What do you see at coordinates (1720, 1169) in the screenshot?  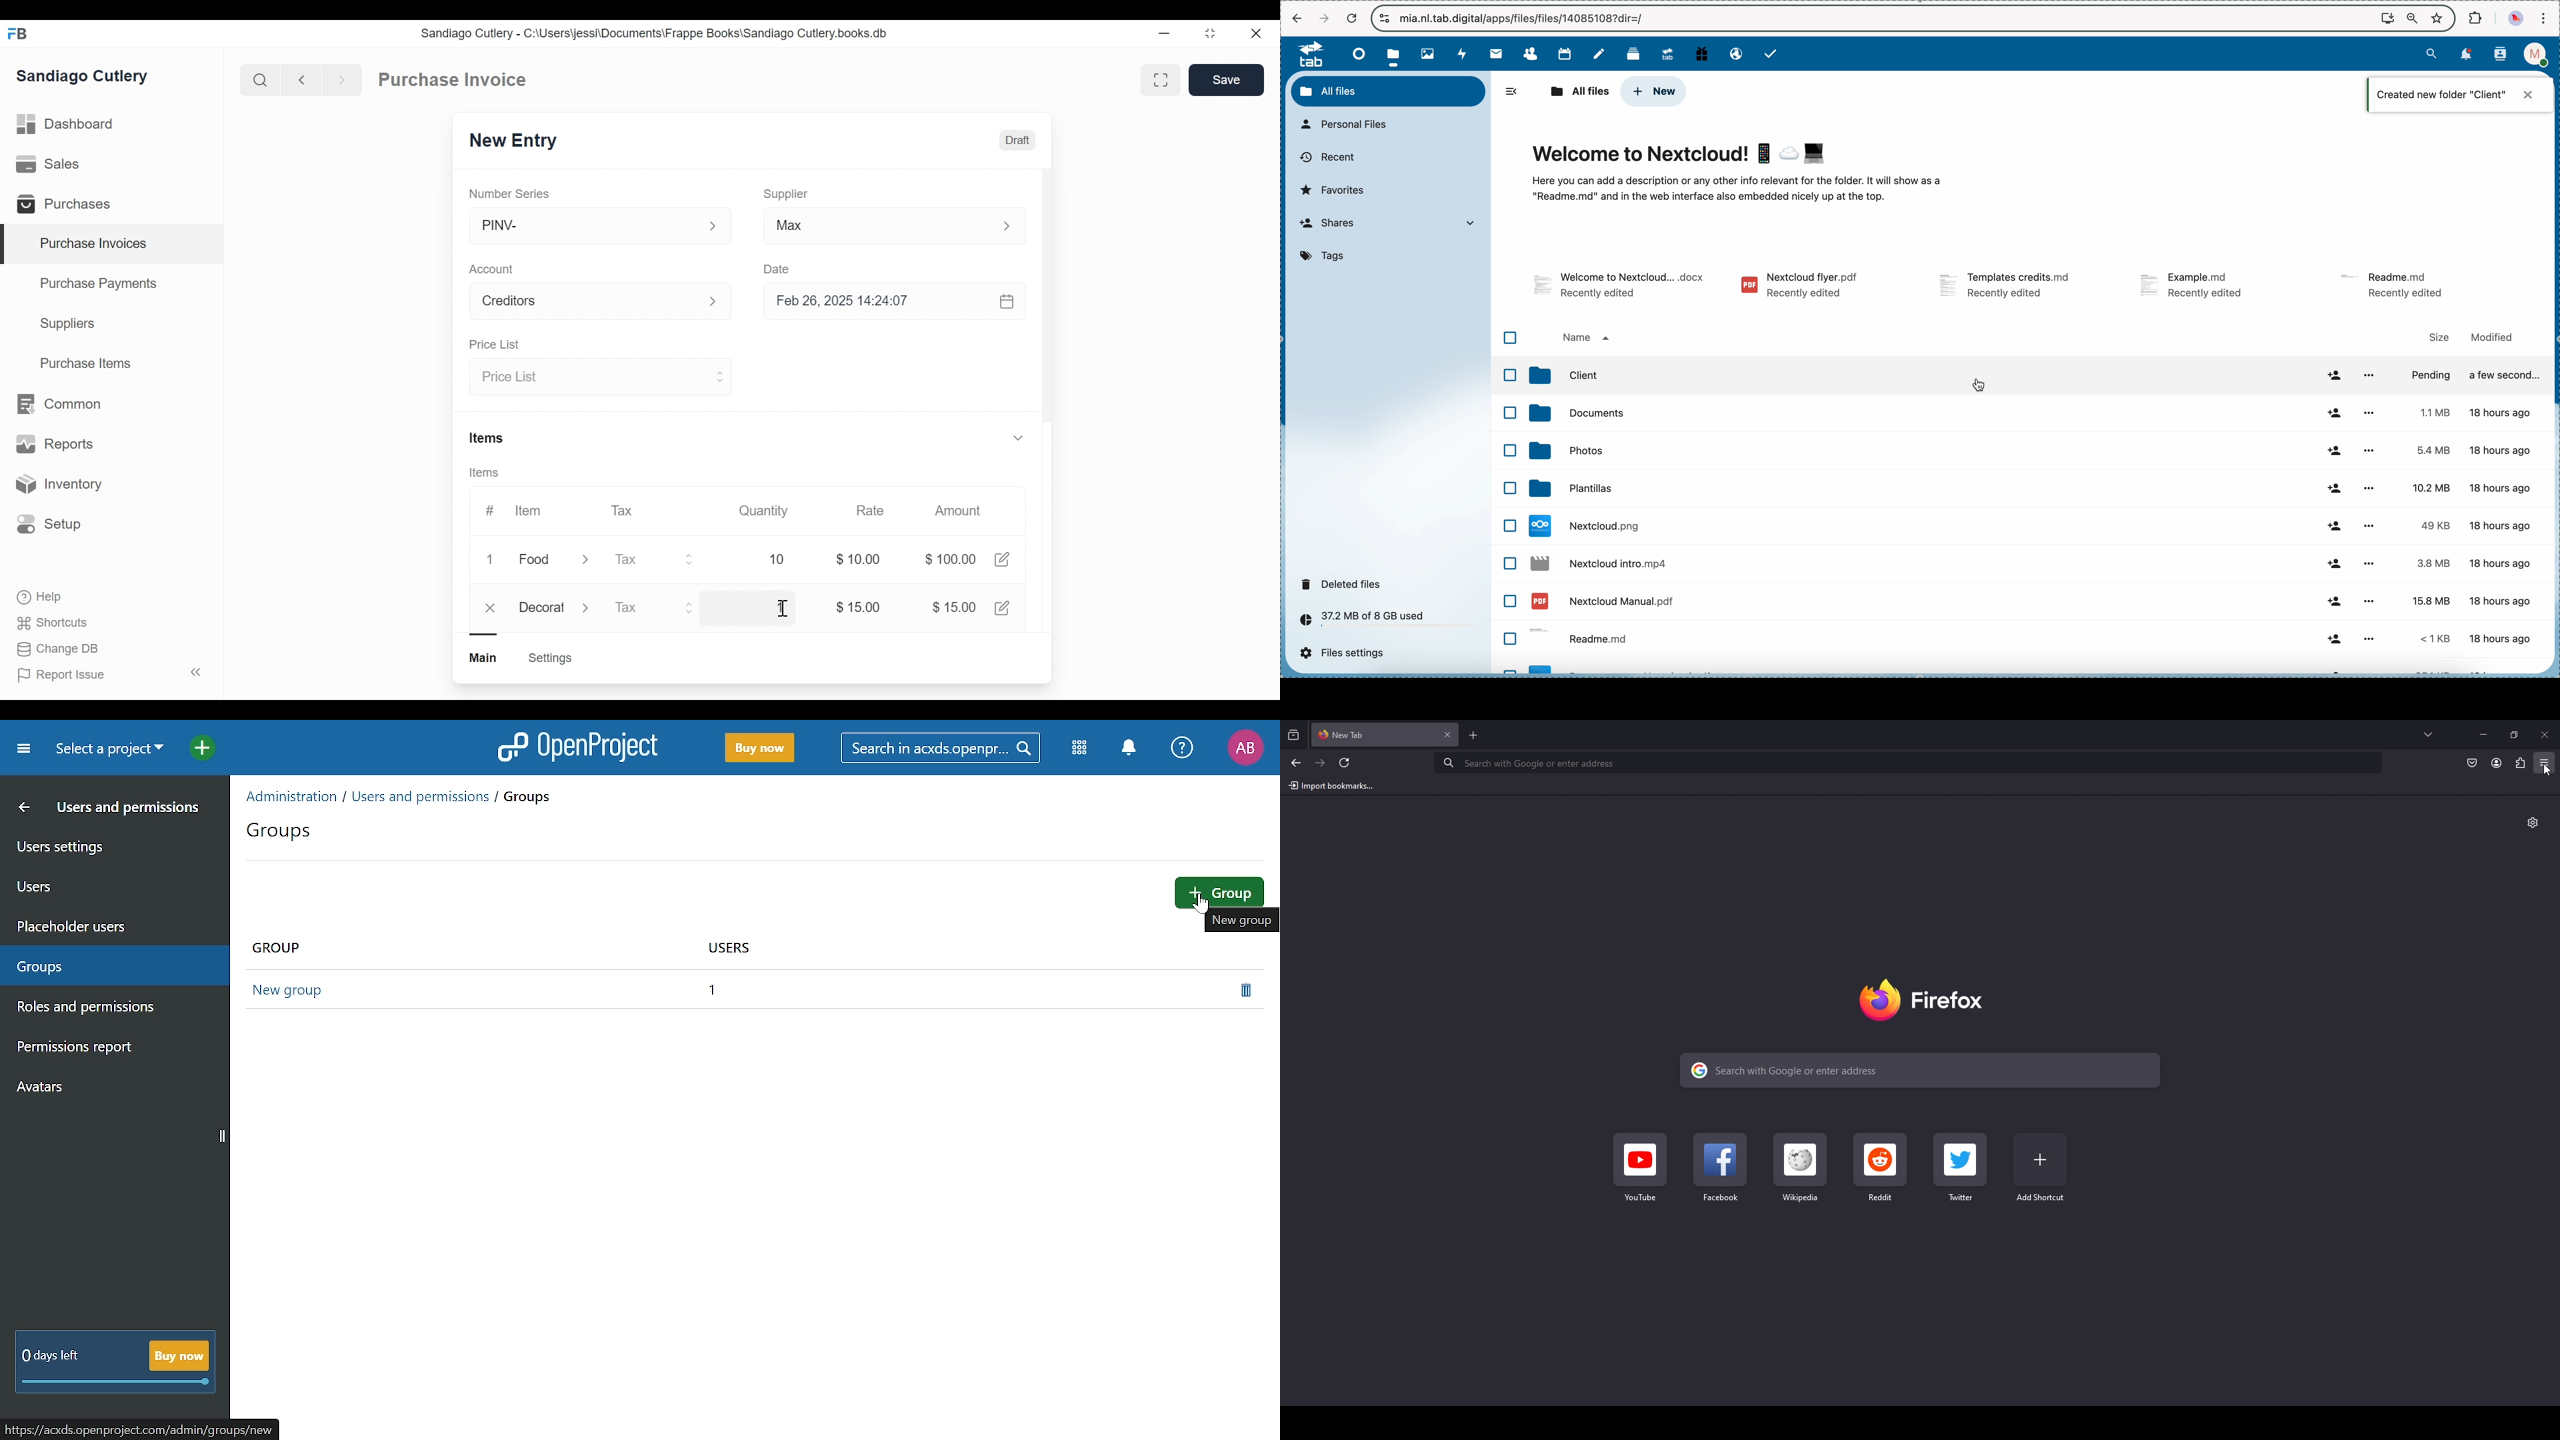 I see `facebook` at bounding box center [1720, 1169].